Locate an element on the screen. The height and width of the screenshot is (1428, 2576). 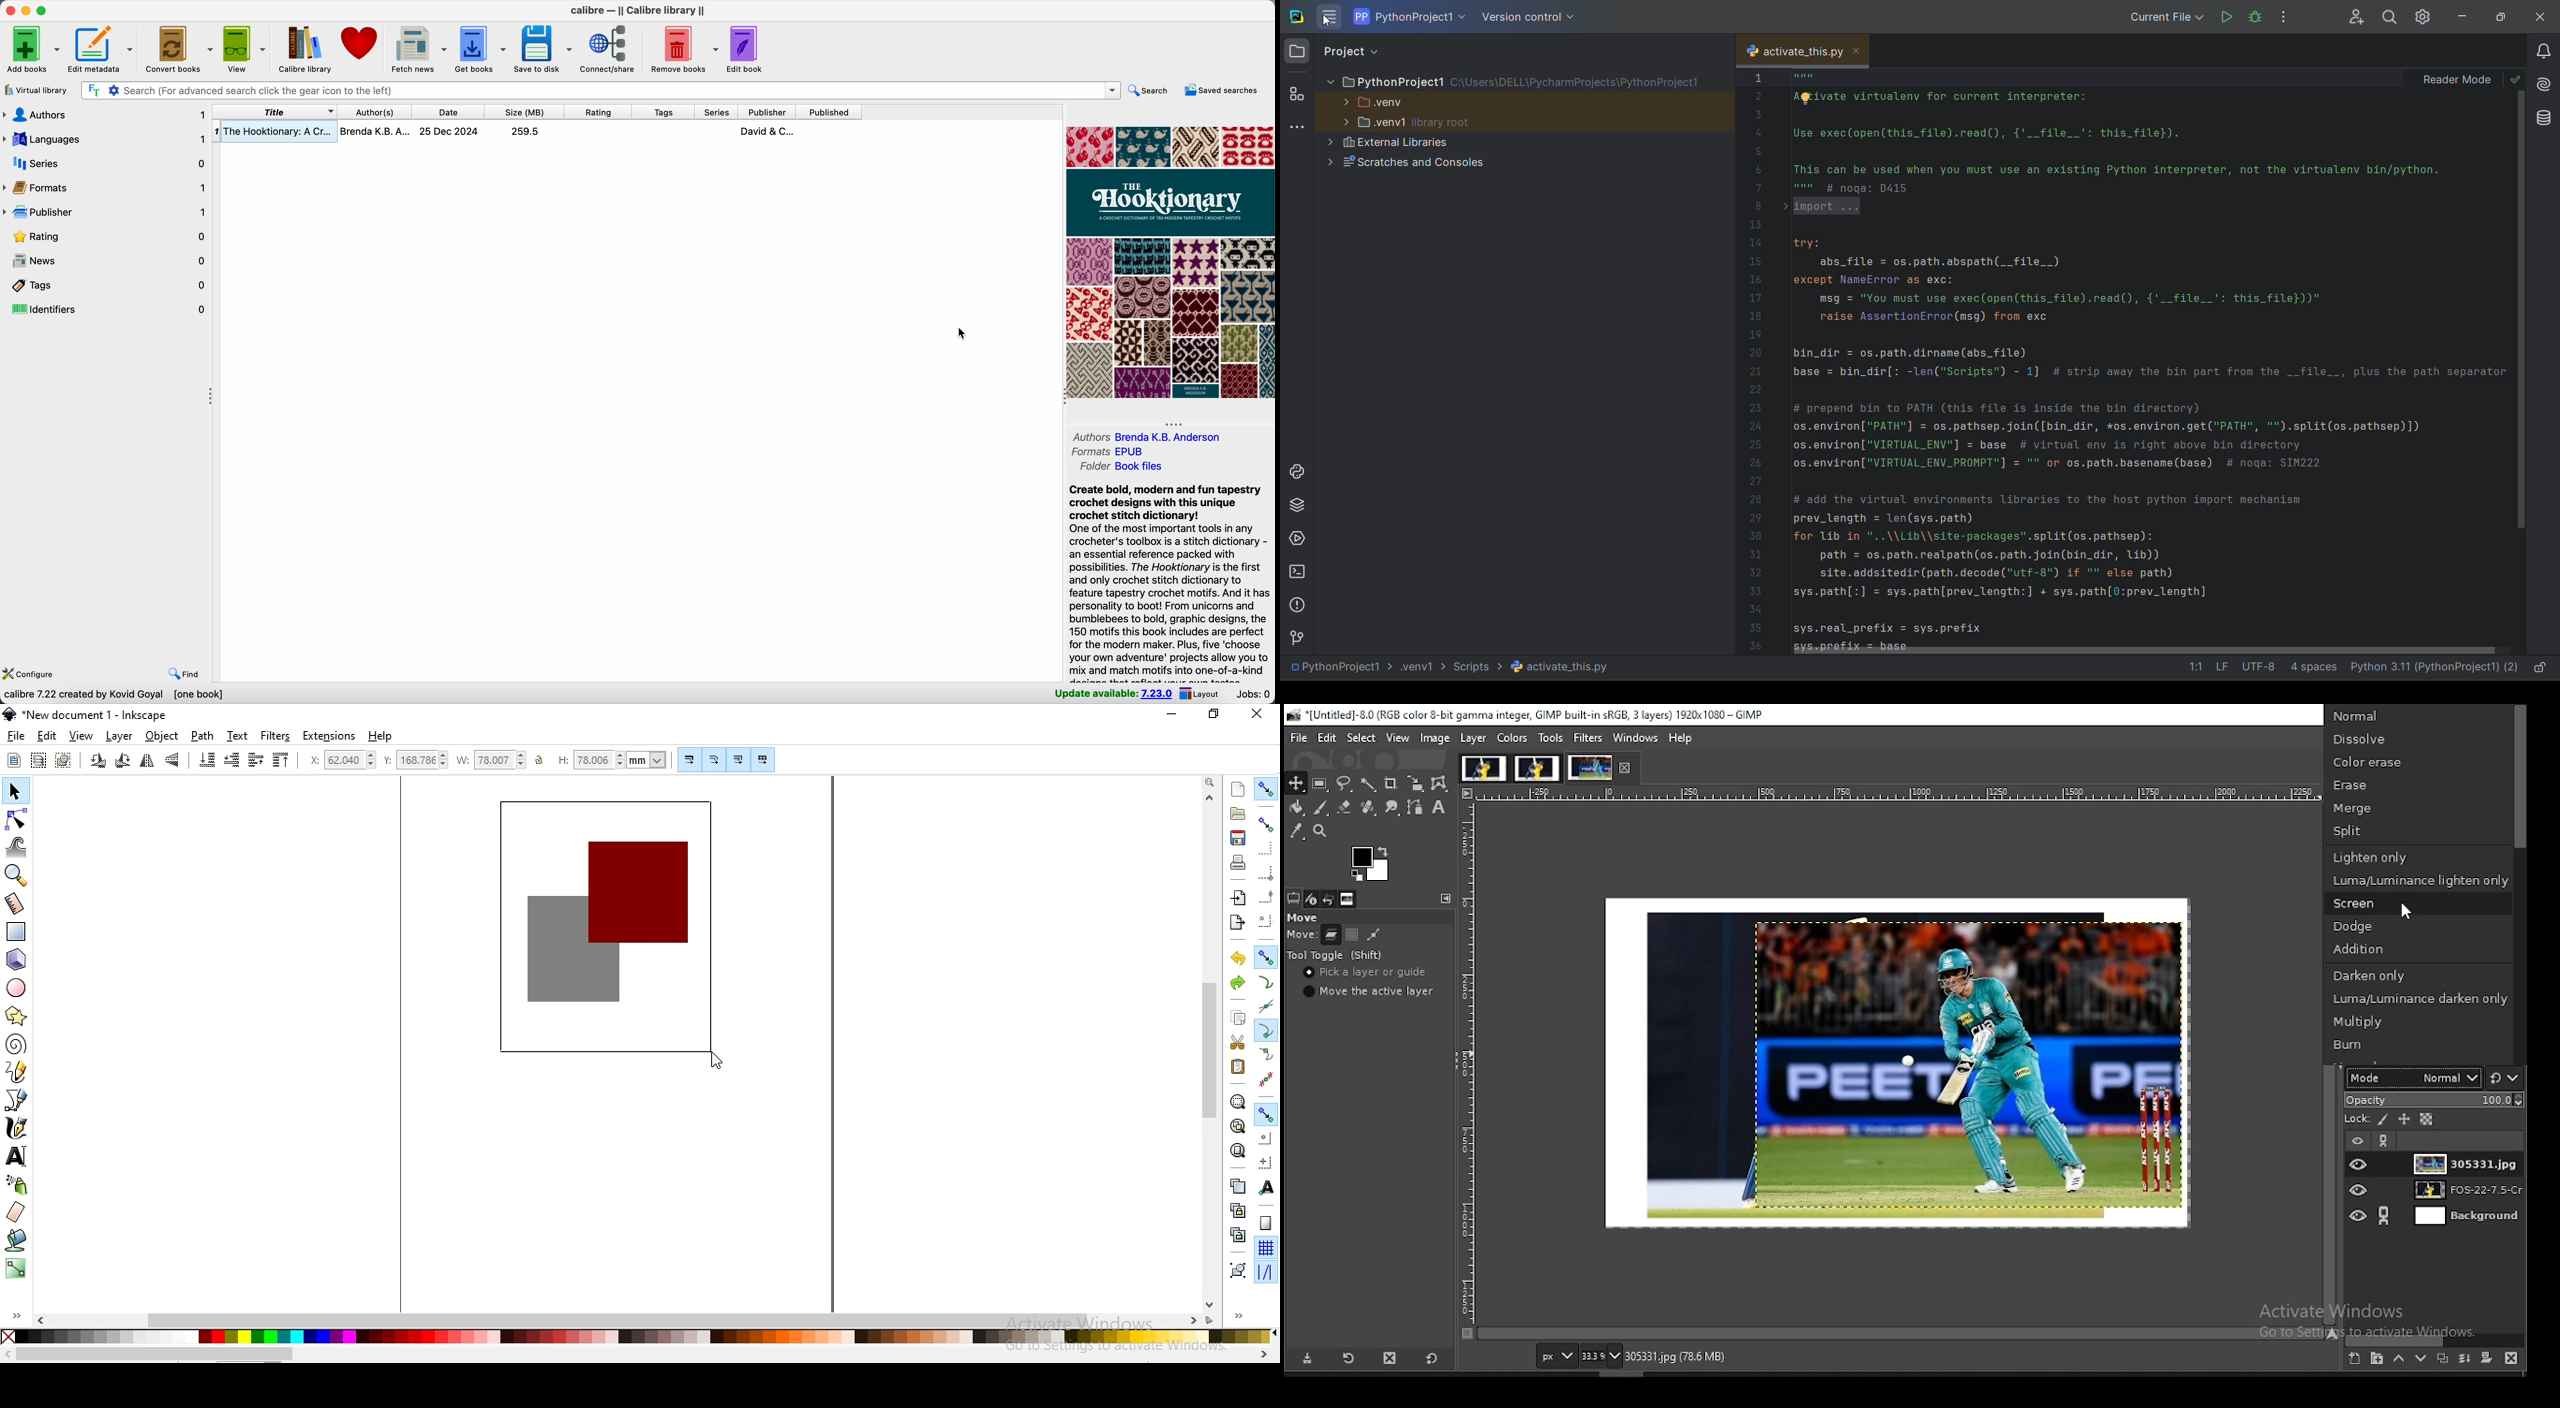
scale is located at coordinates (1465, 1056).